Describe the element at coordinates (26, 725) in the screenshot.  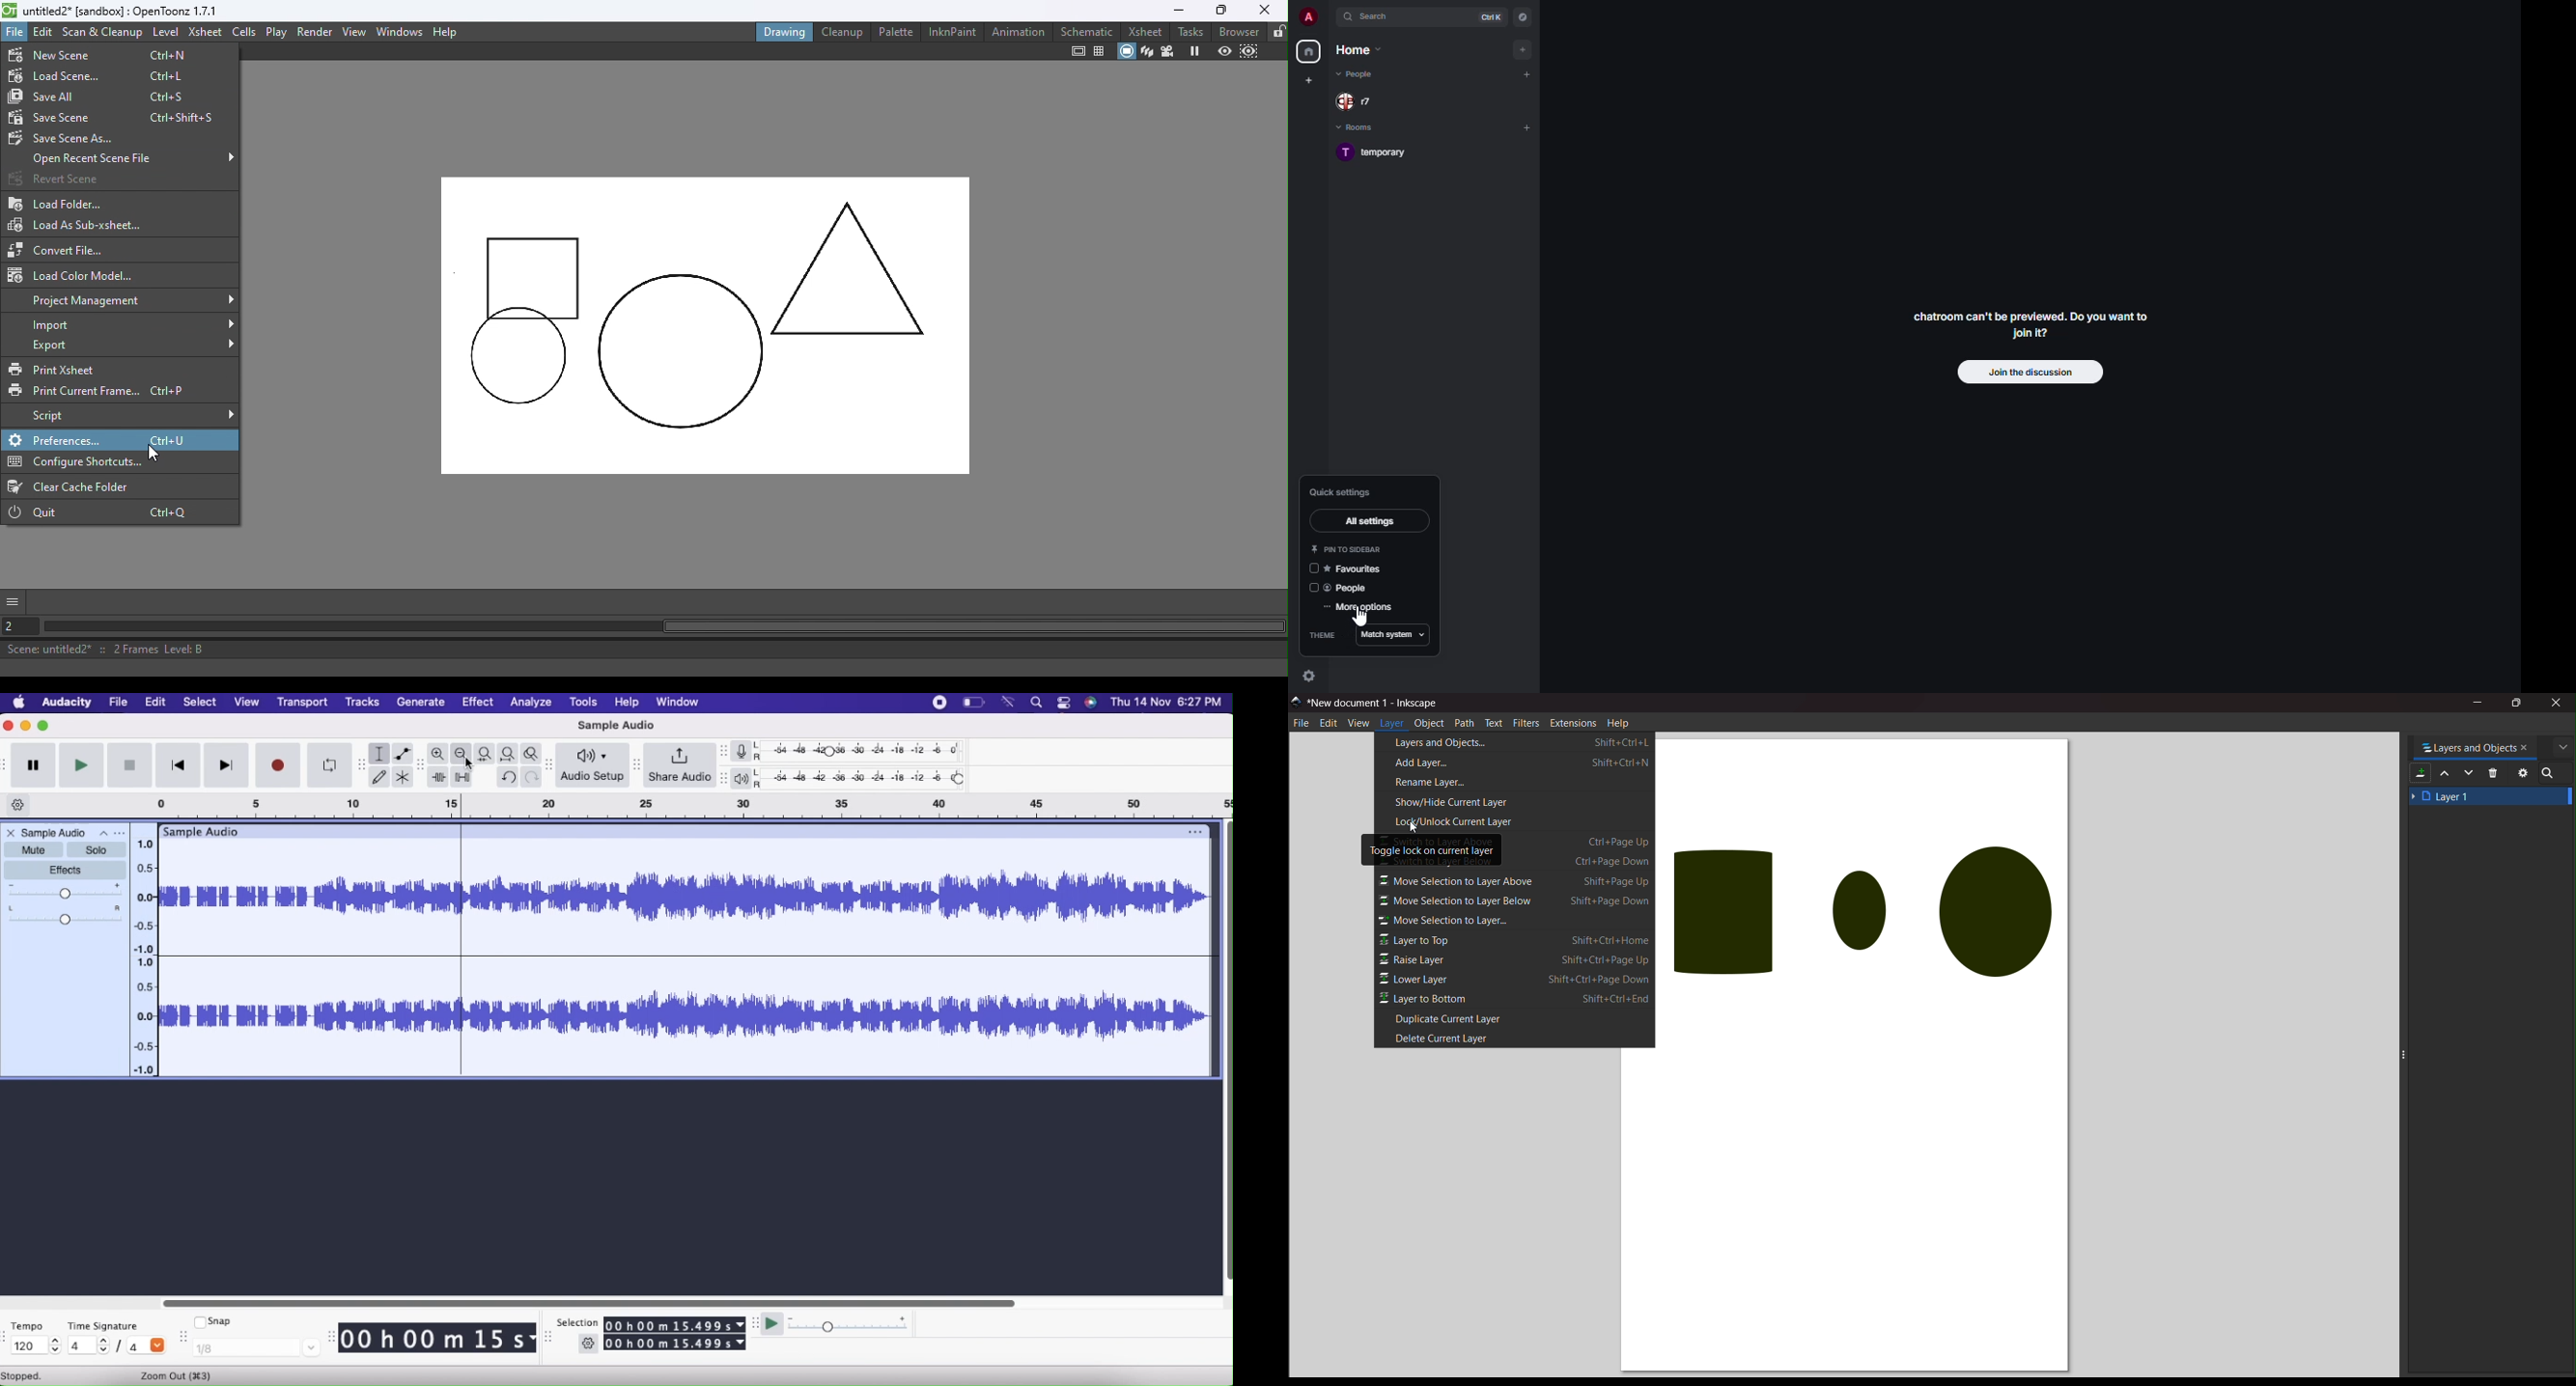
I see `Minimize` at that location.